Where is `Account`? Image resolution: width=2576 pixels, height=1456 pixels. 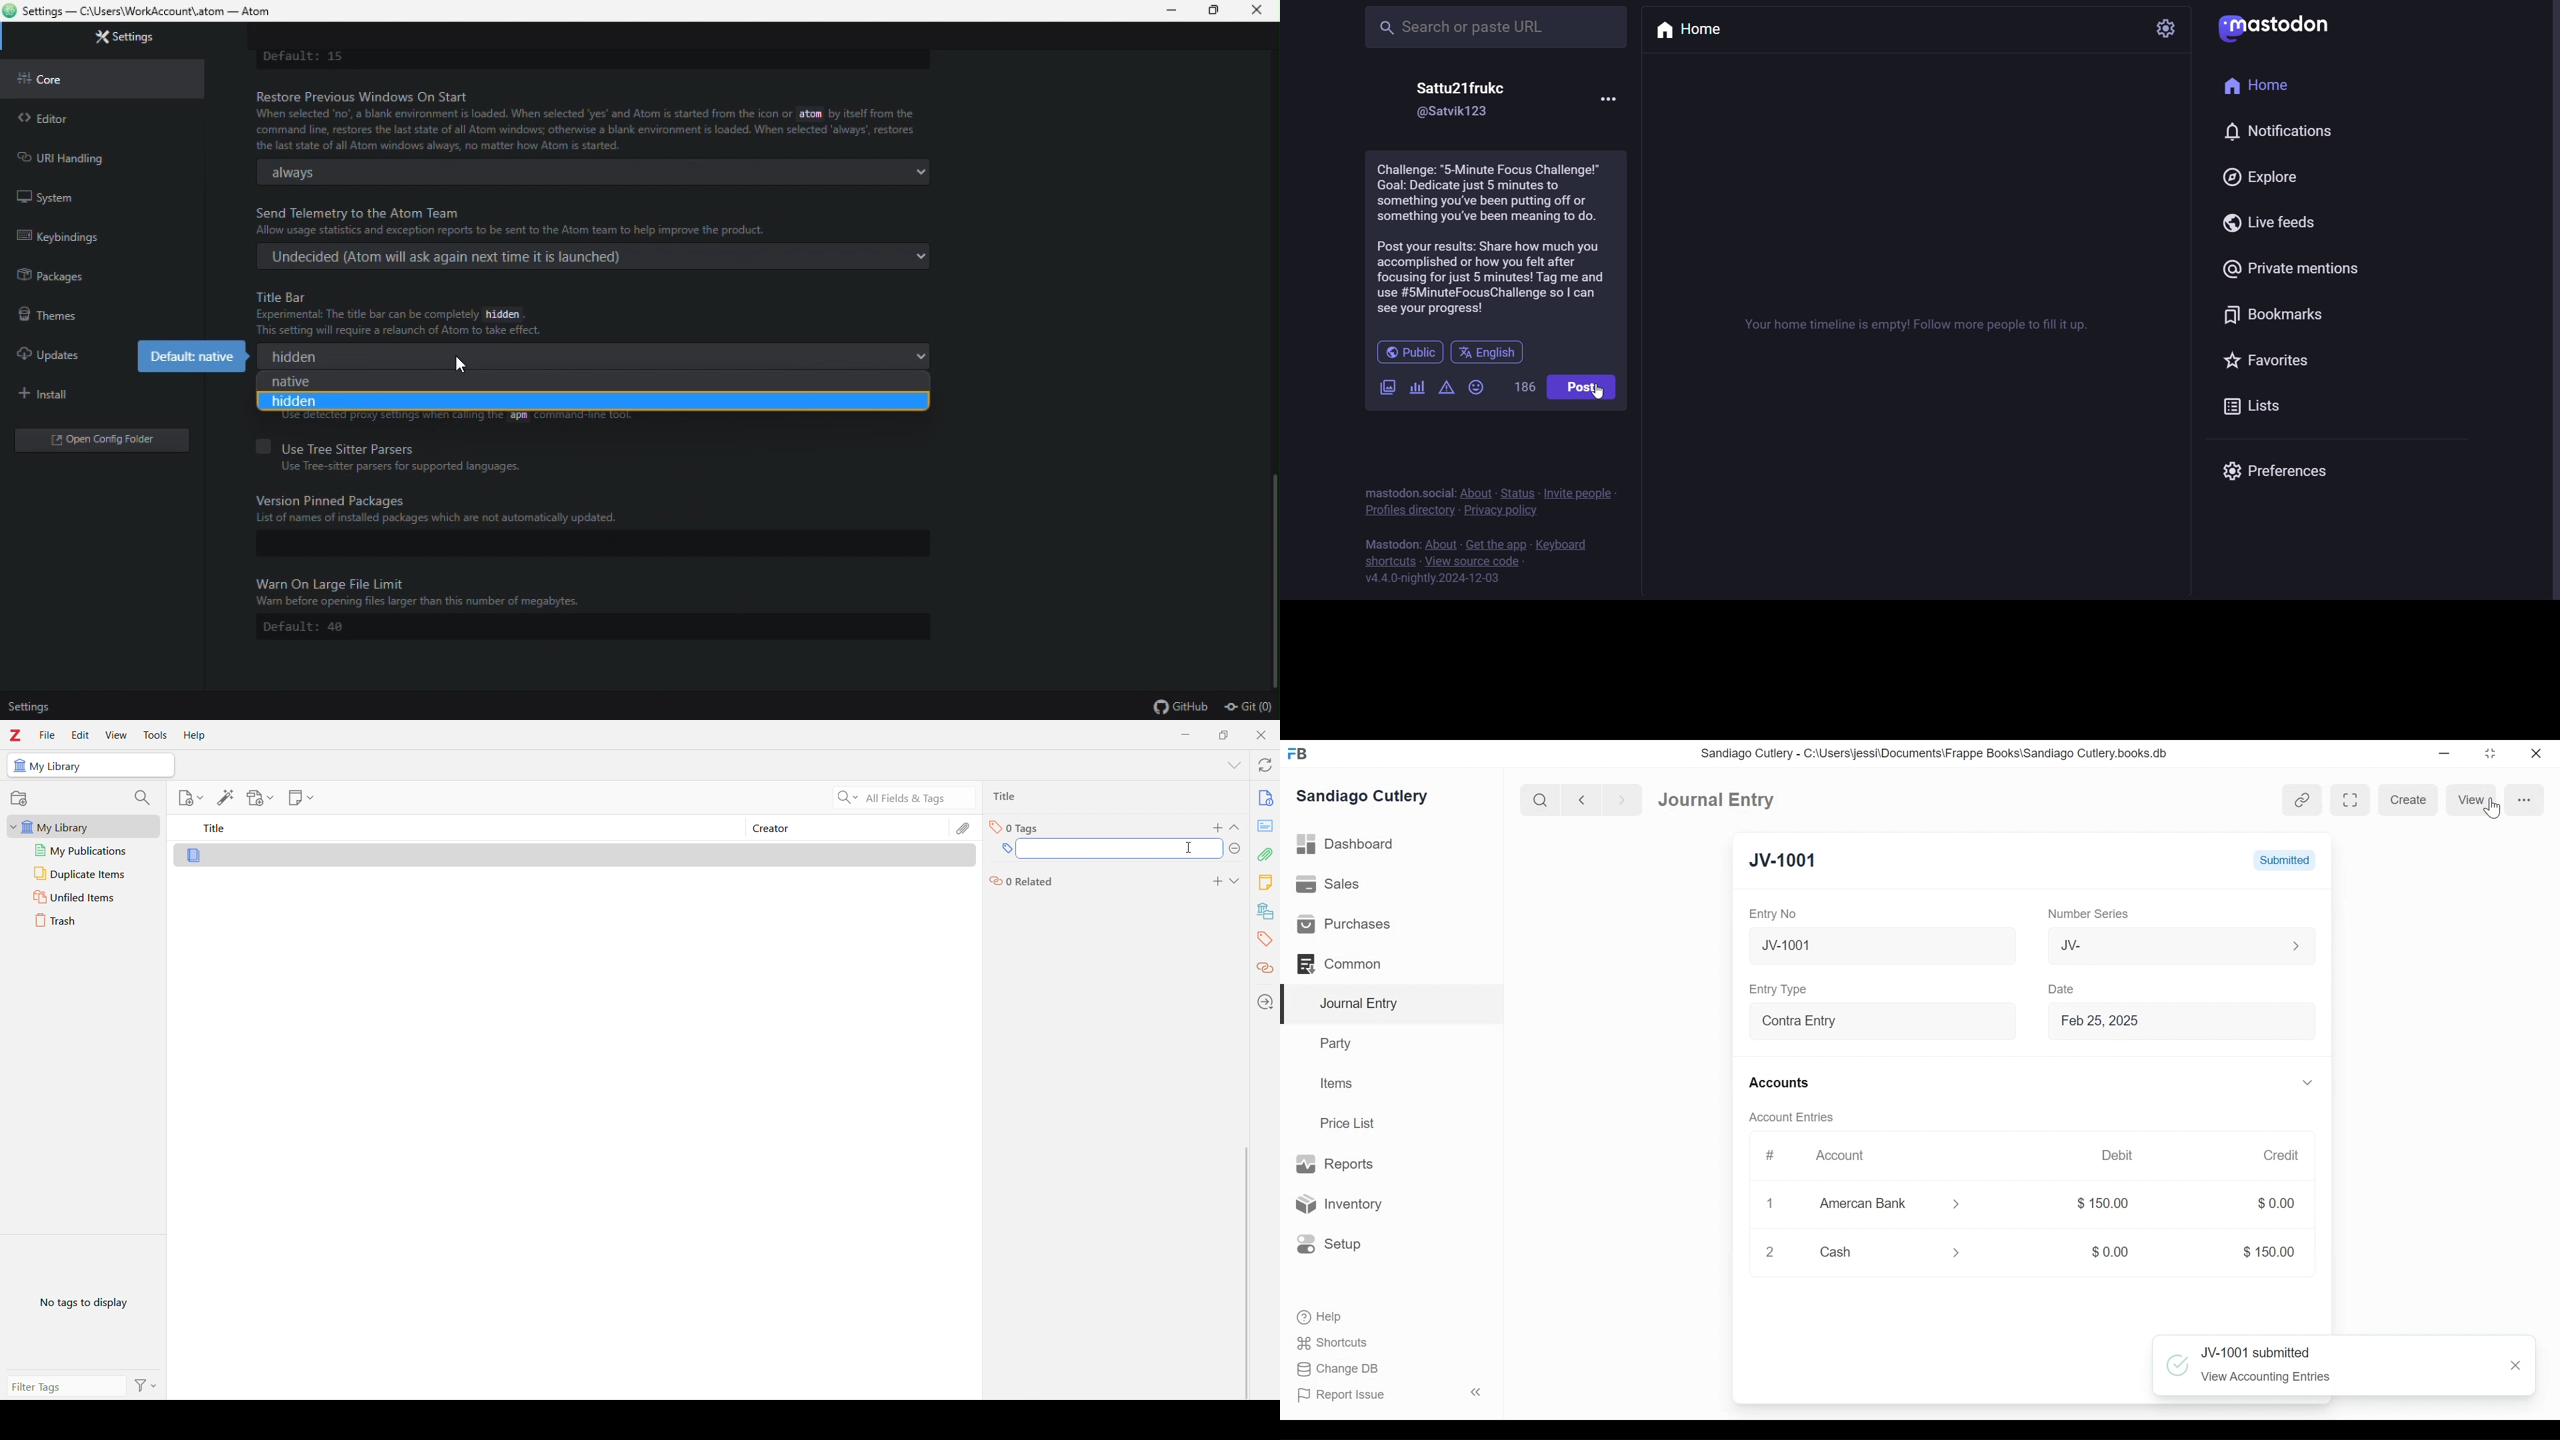 Account is located at coordinates (1848, 1159).